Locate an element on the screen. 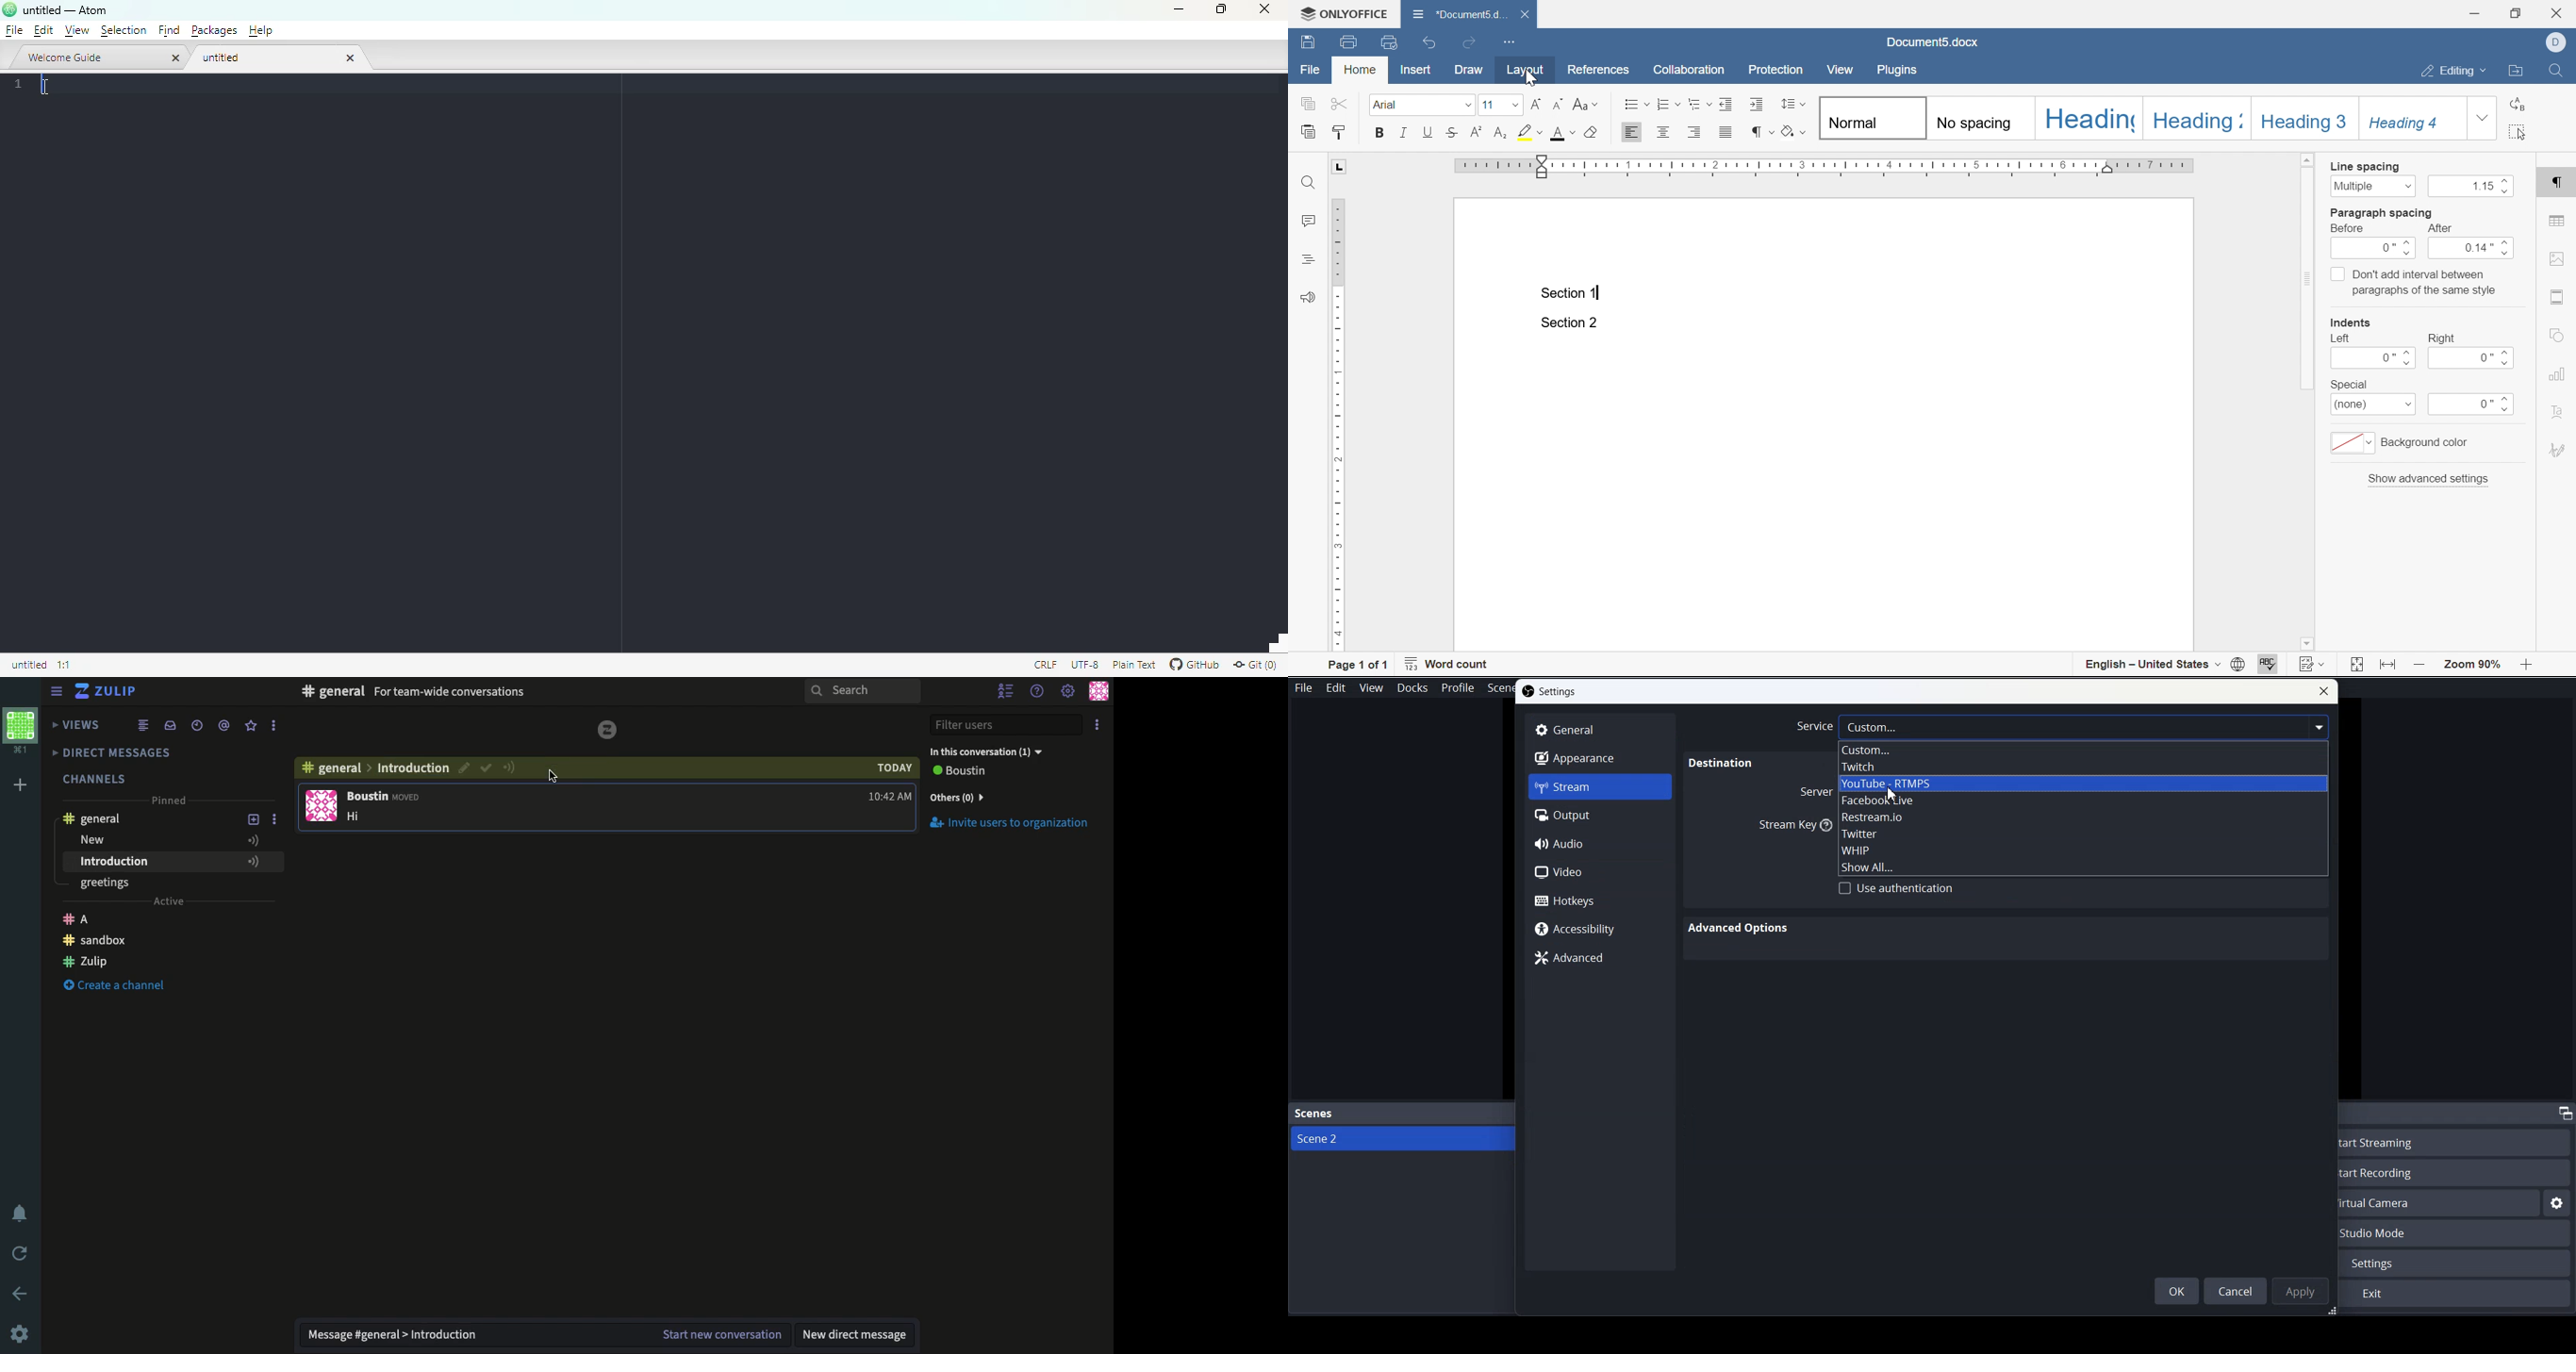 Image resolution: width=2576 pixels, height=1372 pixels. clear style is located at coordinates (1593, 132).